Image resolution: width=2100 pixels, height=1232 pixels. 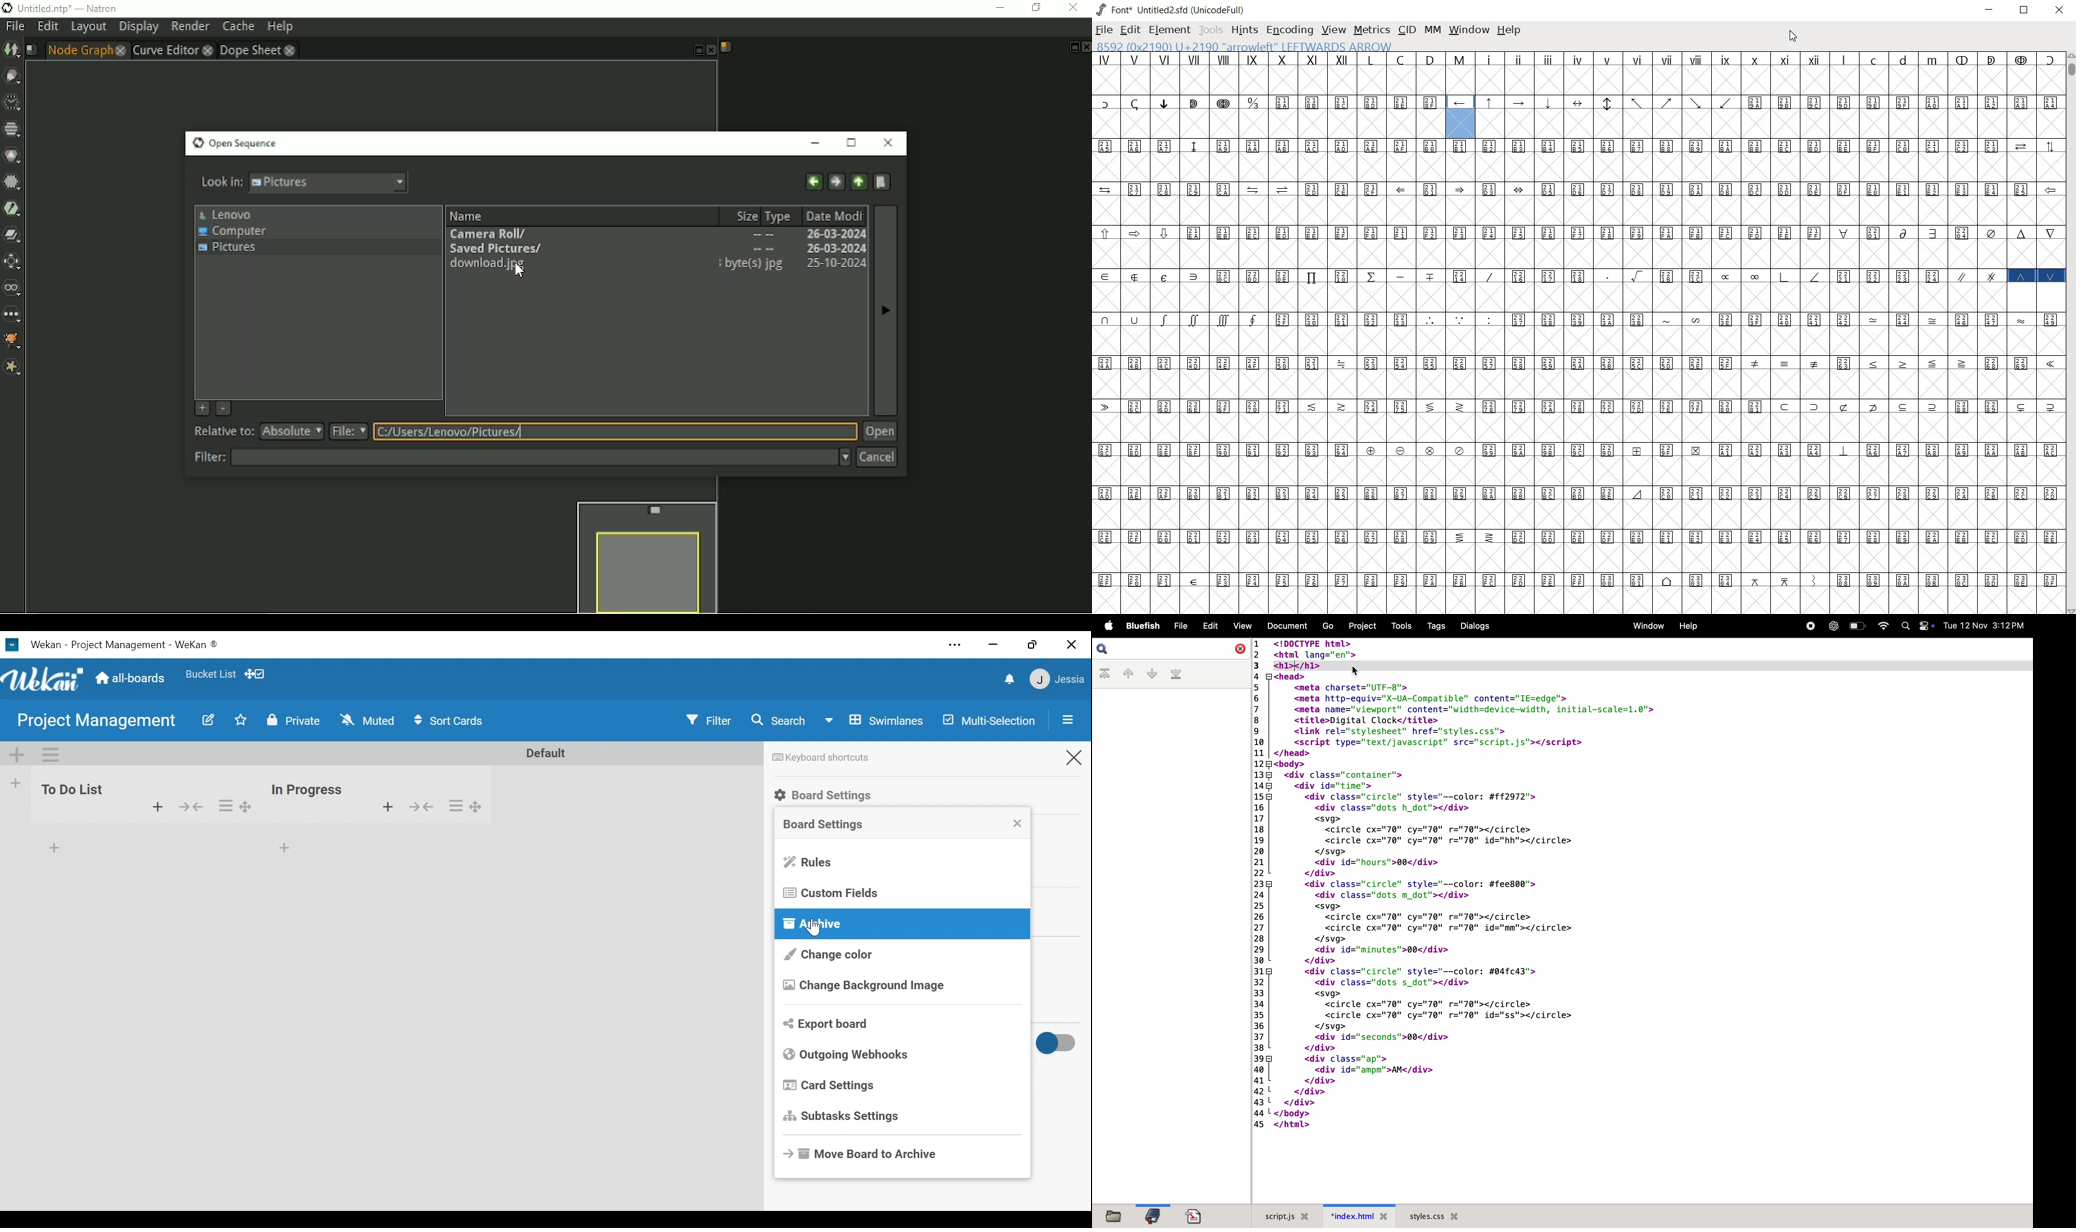 What do you see at coordinates (1509, 31) in the screenshot?
I see `help` at bounding box center [1509, 31].